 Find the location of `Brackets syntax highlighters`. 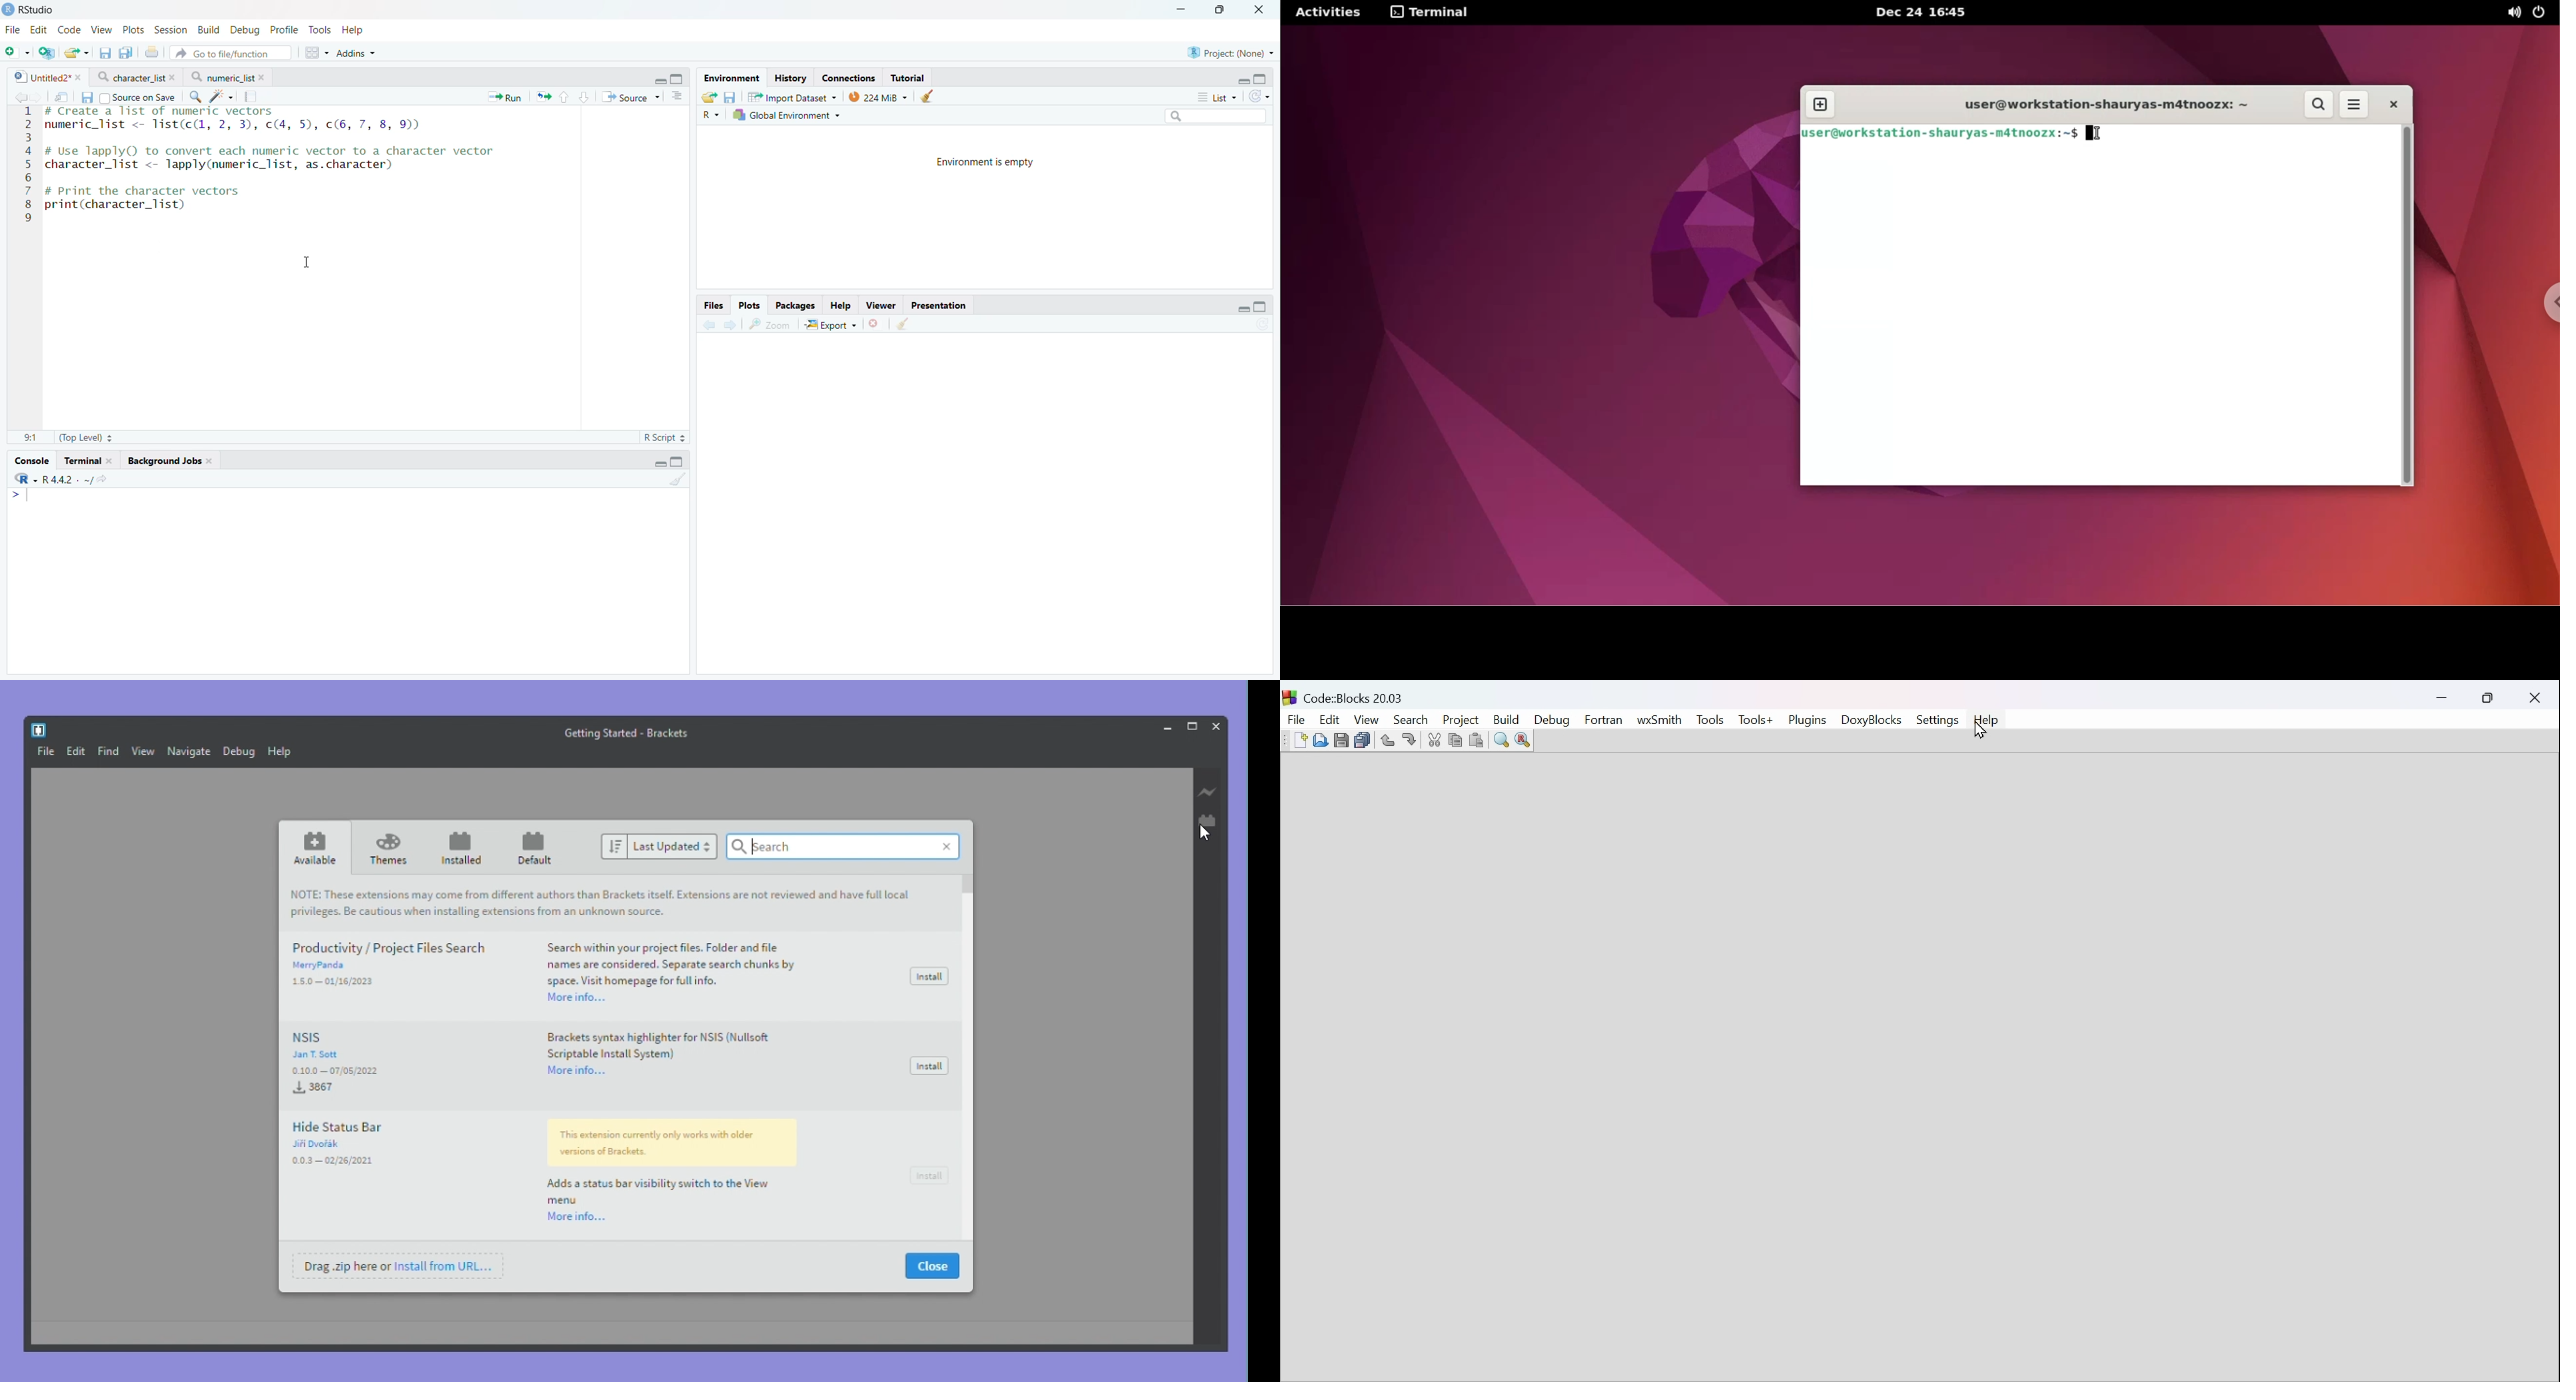

Brackets syntax highlighters is located at coordinates (655, 1042).